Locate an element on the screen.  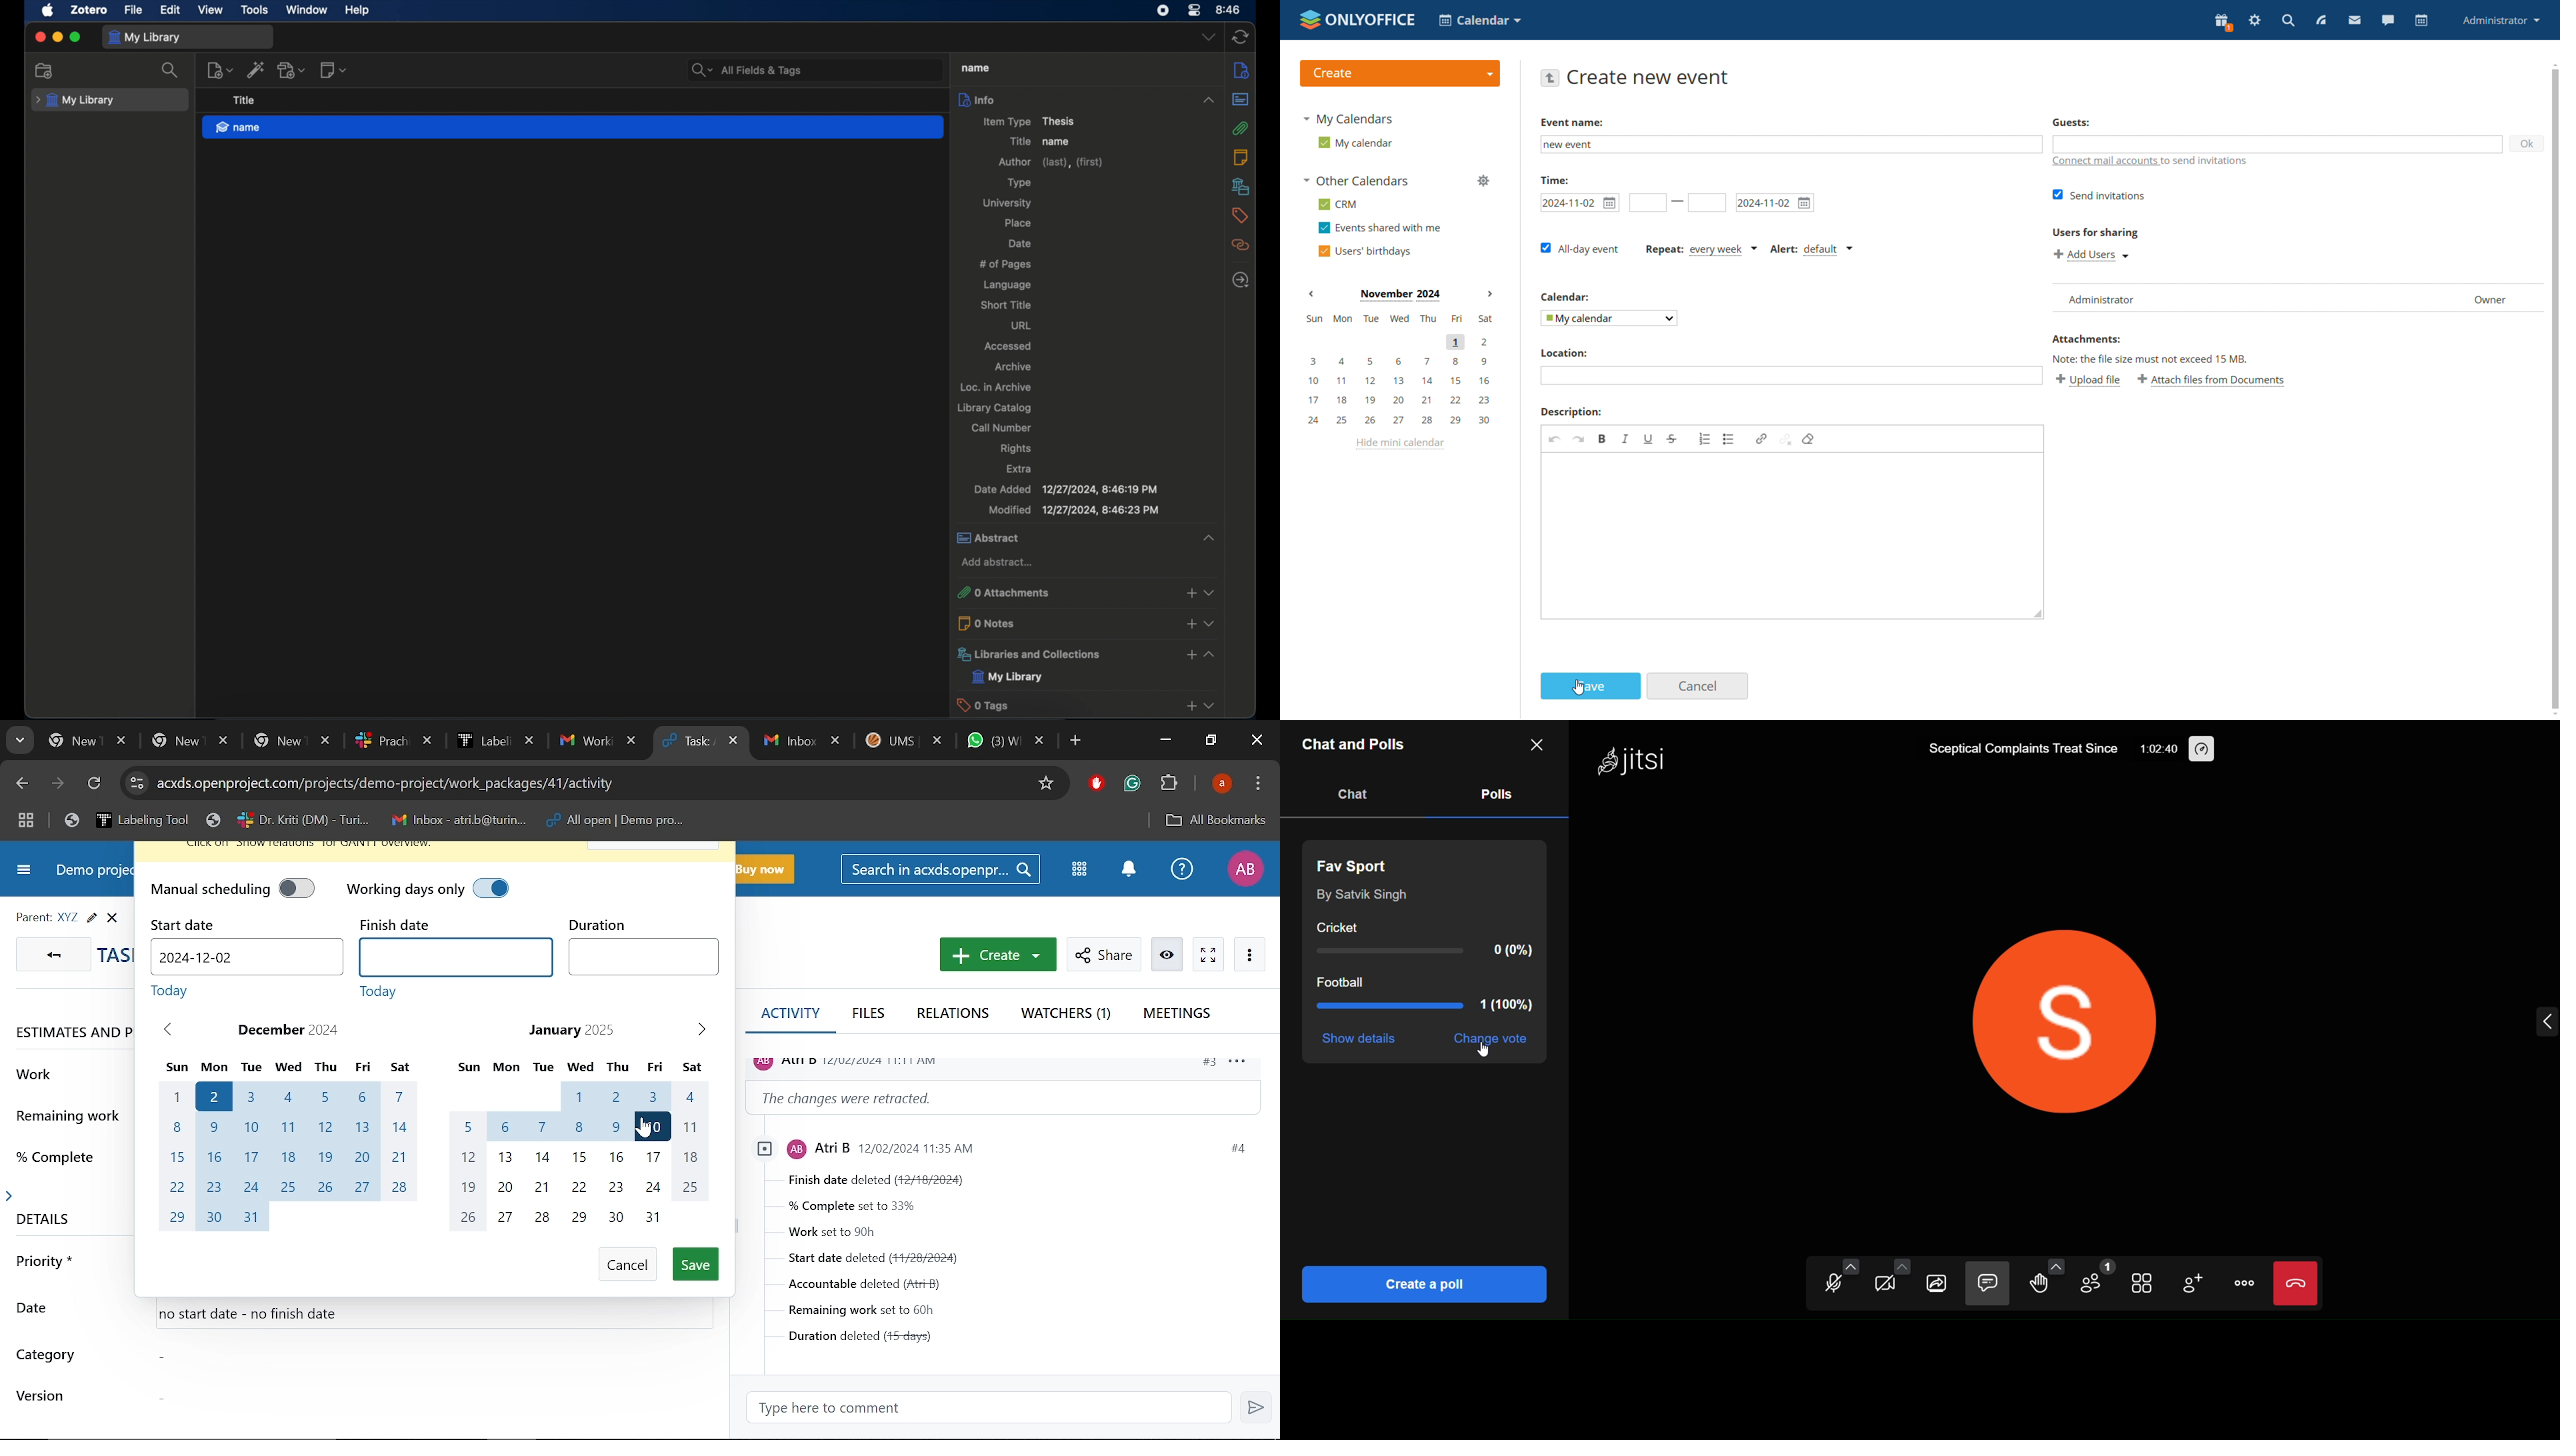
short title is located at coordinates (1005, 305).